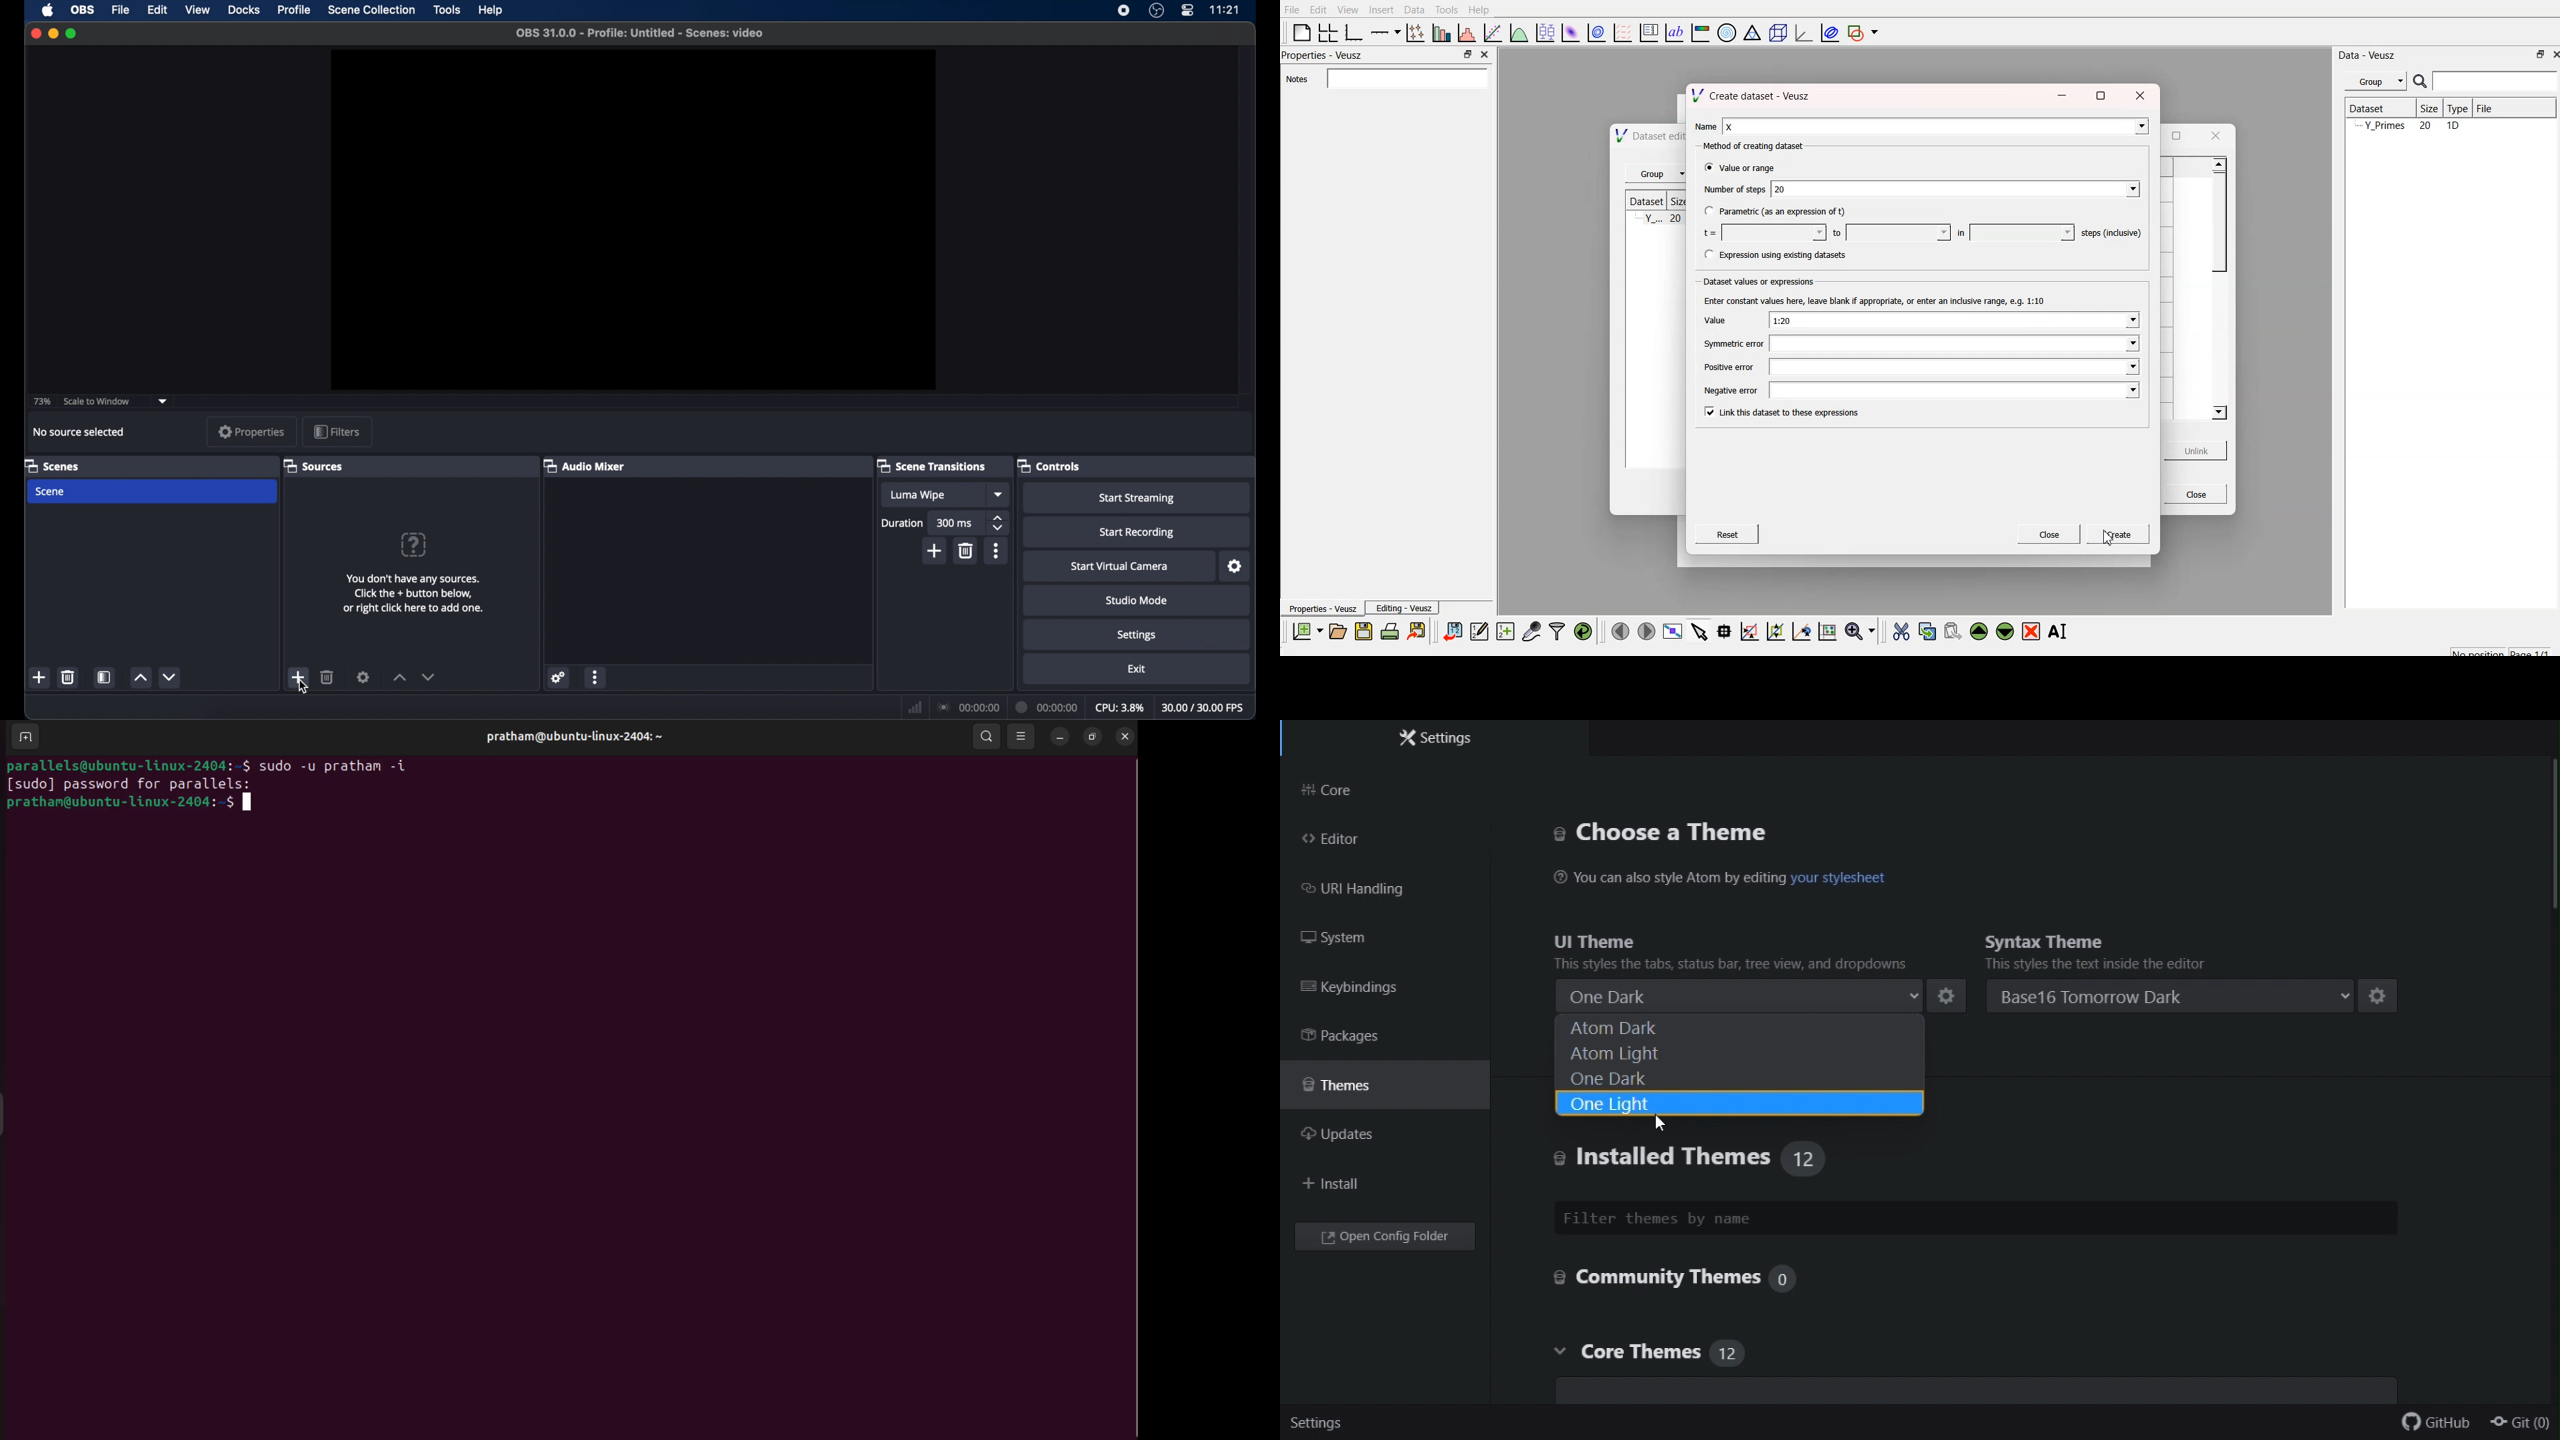 The image size is (2576, 1456). Describe the element at coordinates (1391, 633) in the screenshot. I see `print document` at that location.